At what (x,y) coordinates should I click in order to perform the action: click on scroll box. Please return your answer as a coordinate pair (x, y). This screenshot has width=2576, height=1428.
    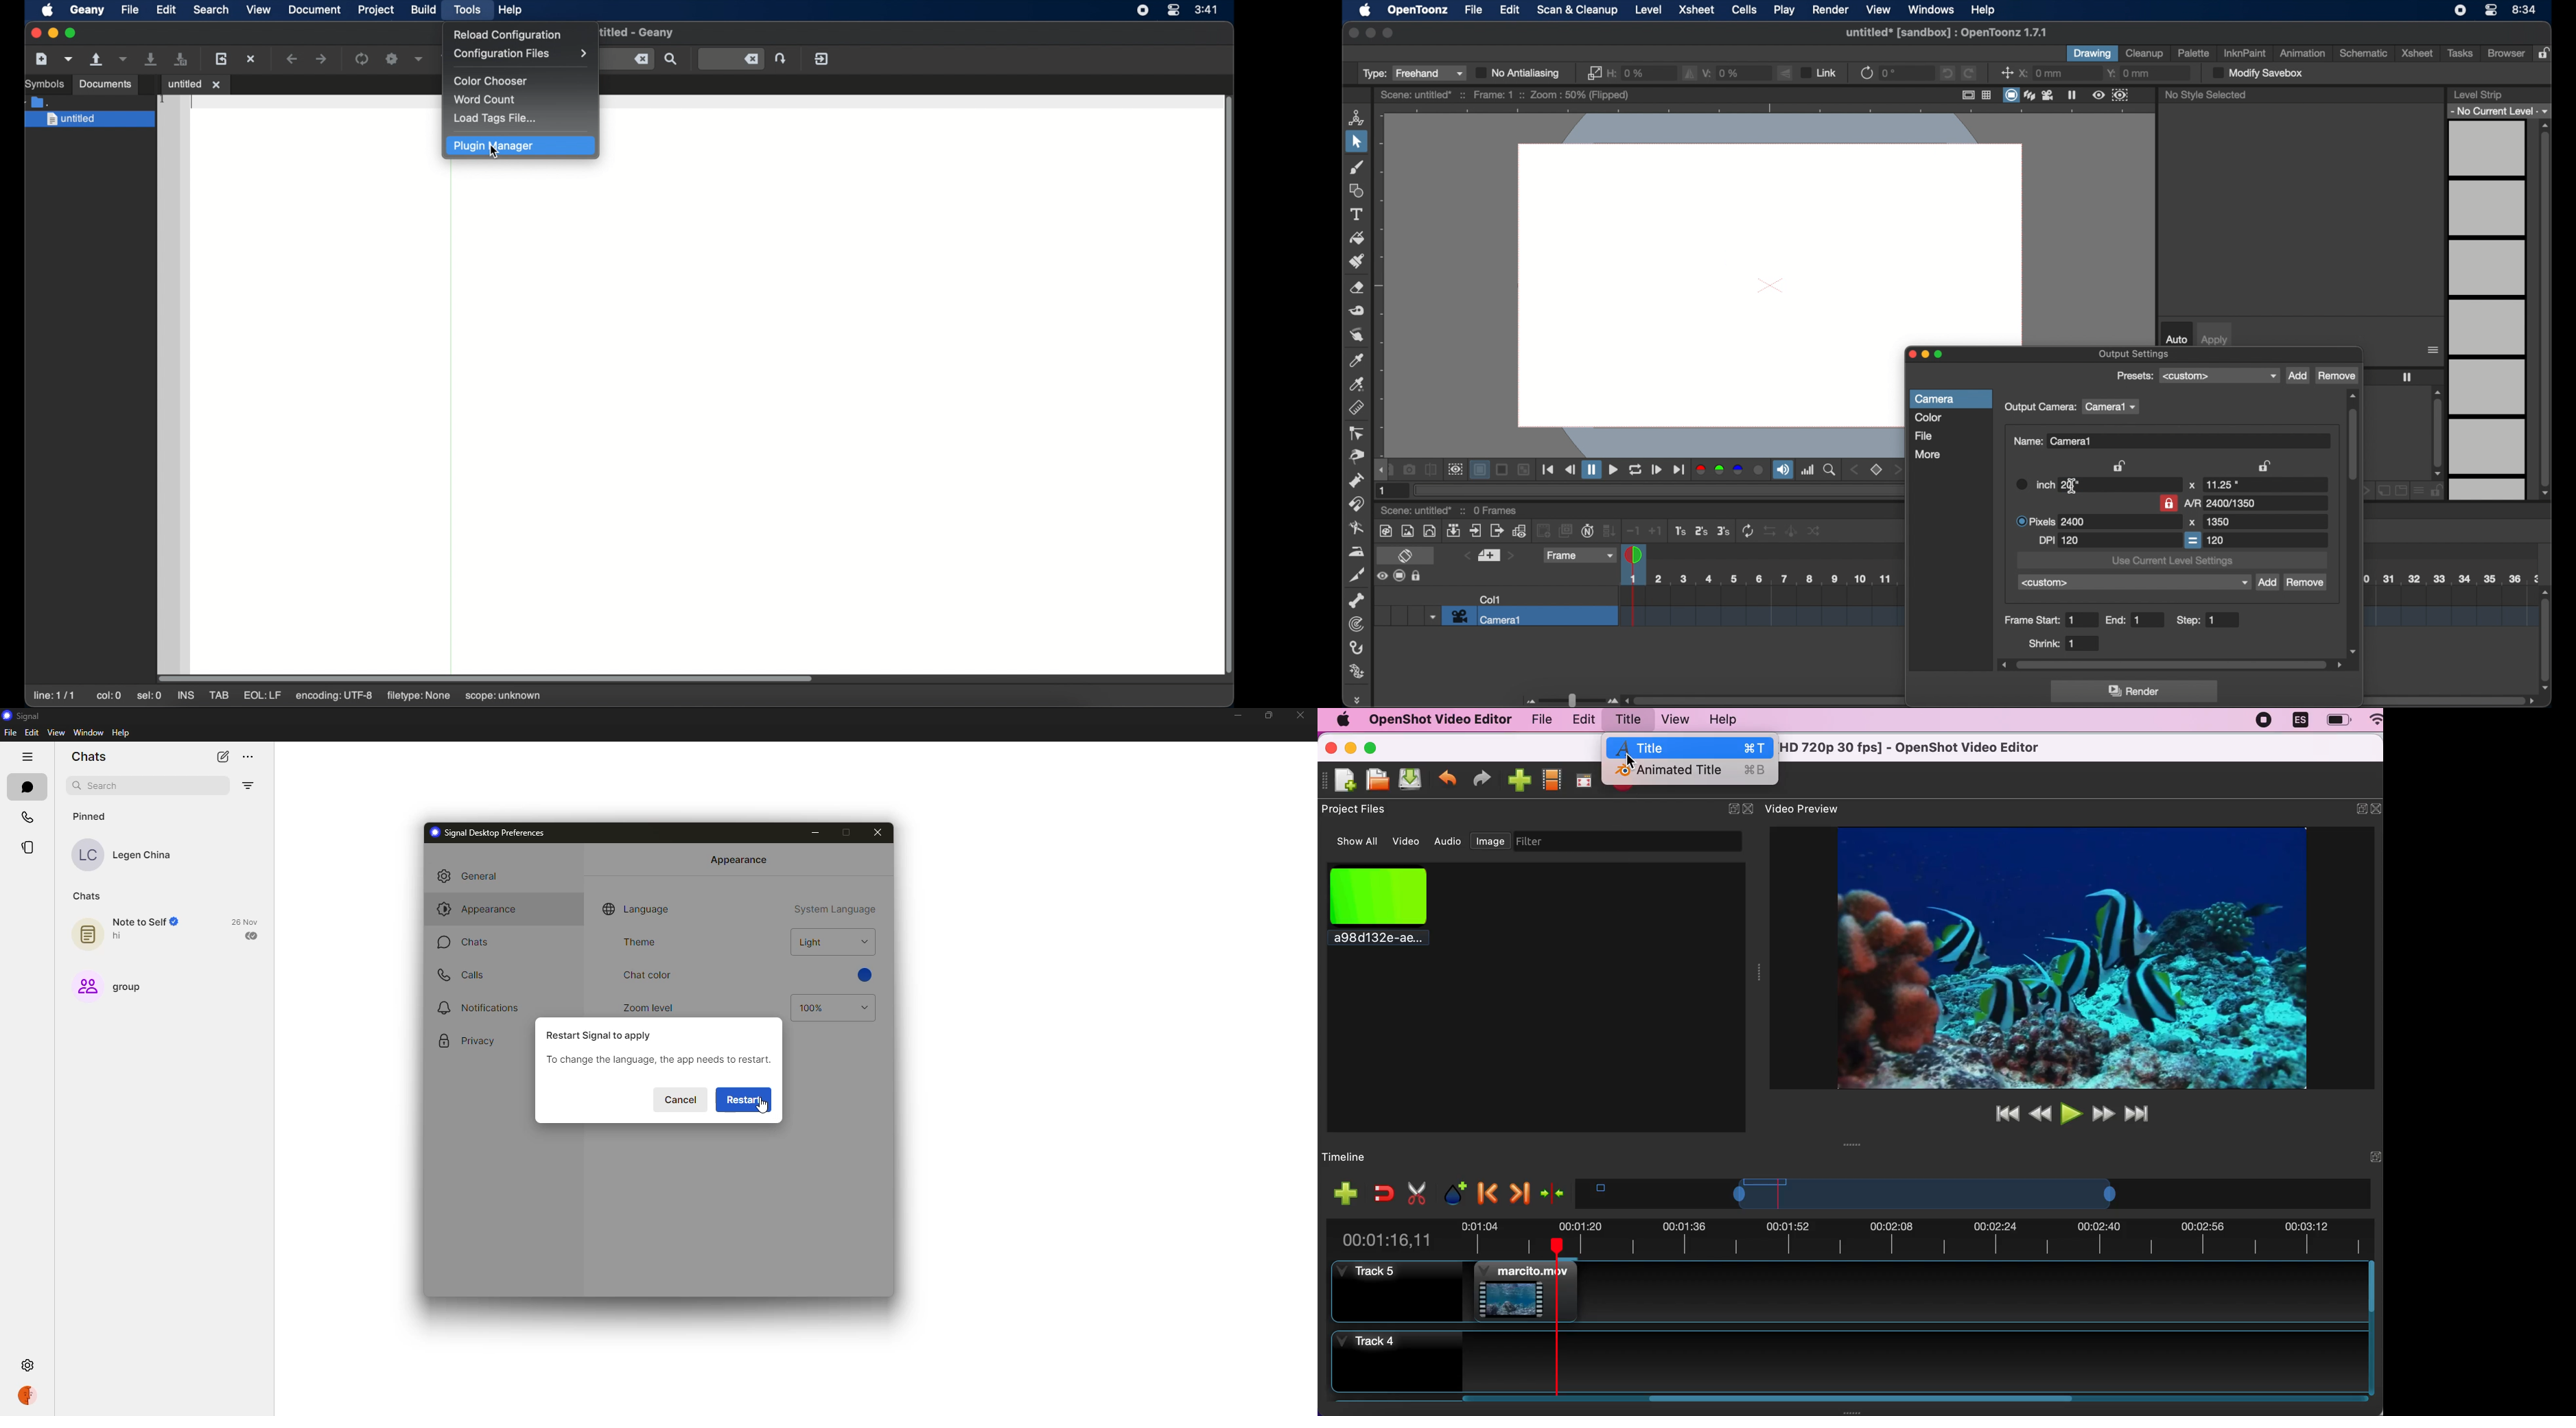
    Looking at the image, I should click on (2172, 665).